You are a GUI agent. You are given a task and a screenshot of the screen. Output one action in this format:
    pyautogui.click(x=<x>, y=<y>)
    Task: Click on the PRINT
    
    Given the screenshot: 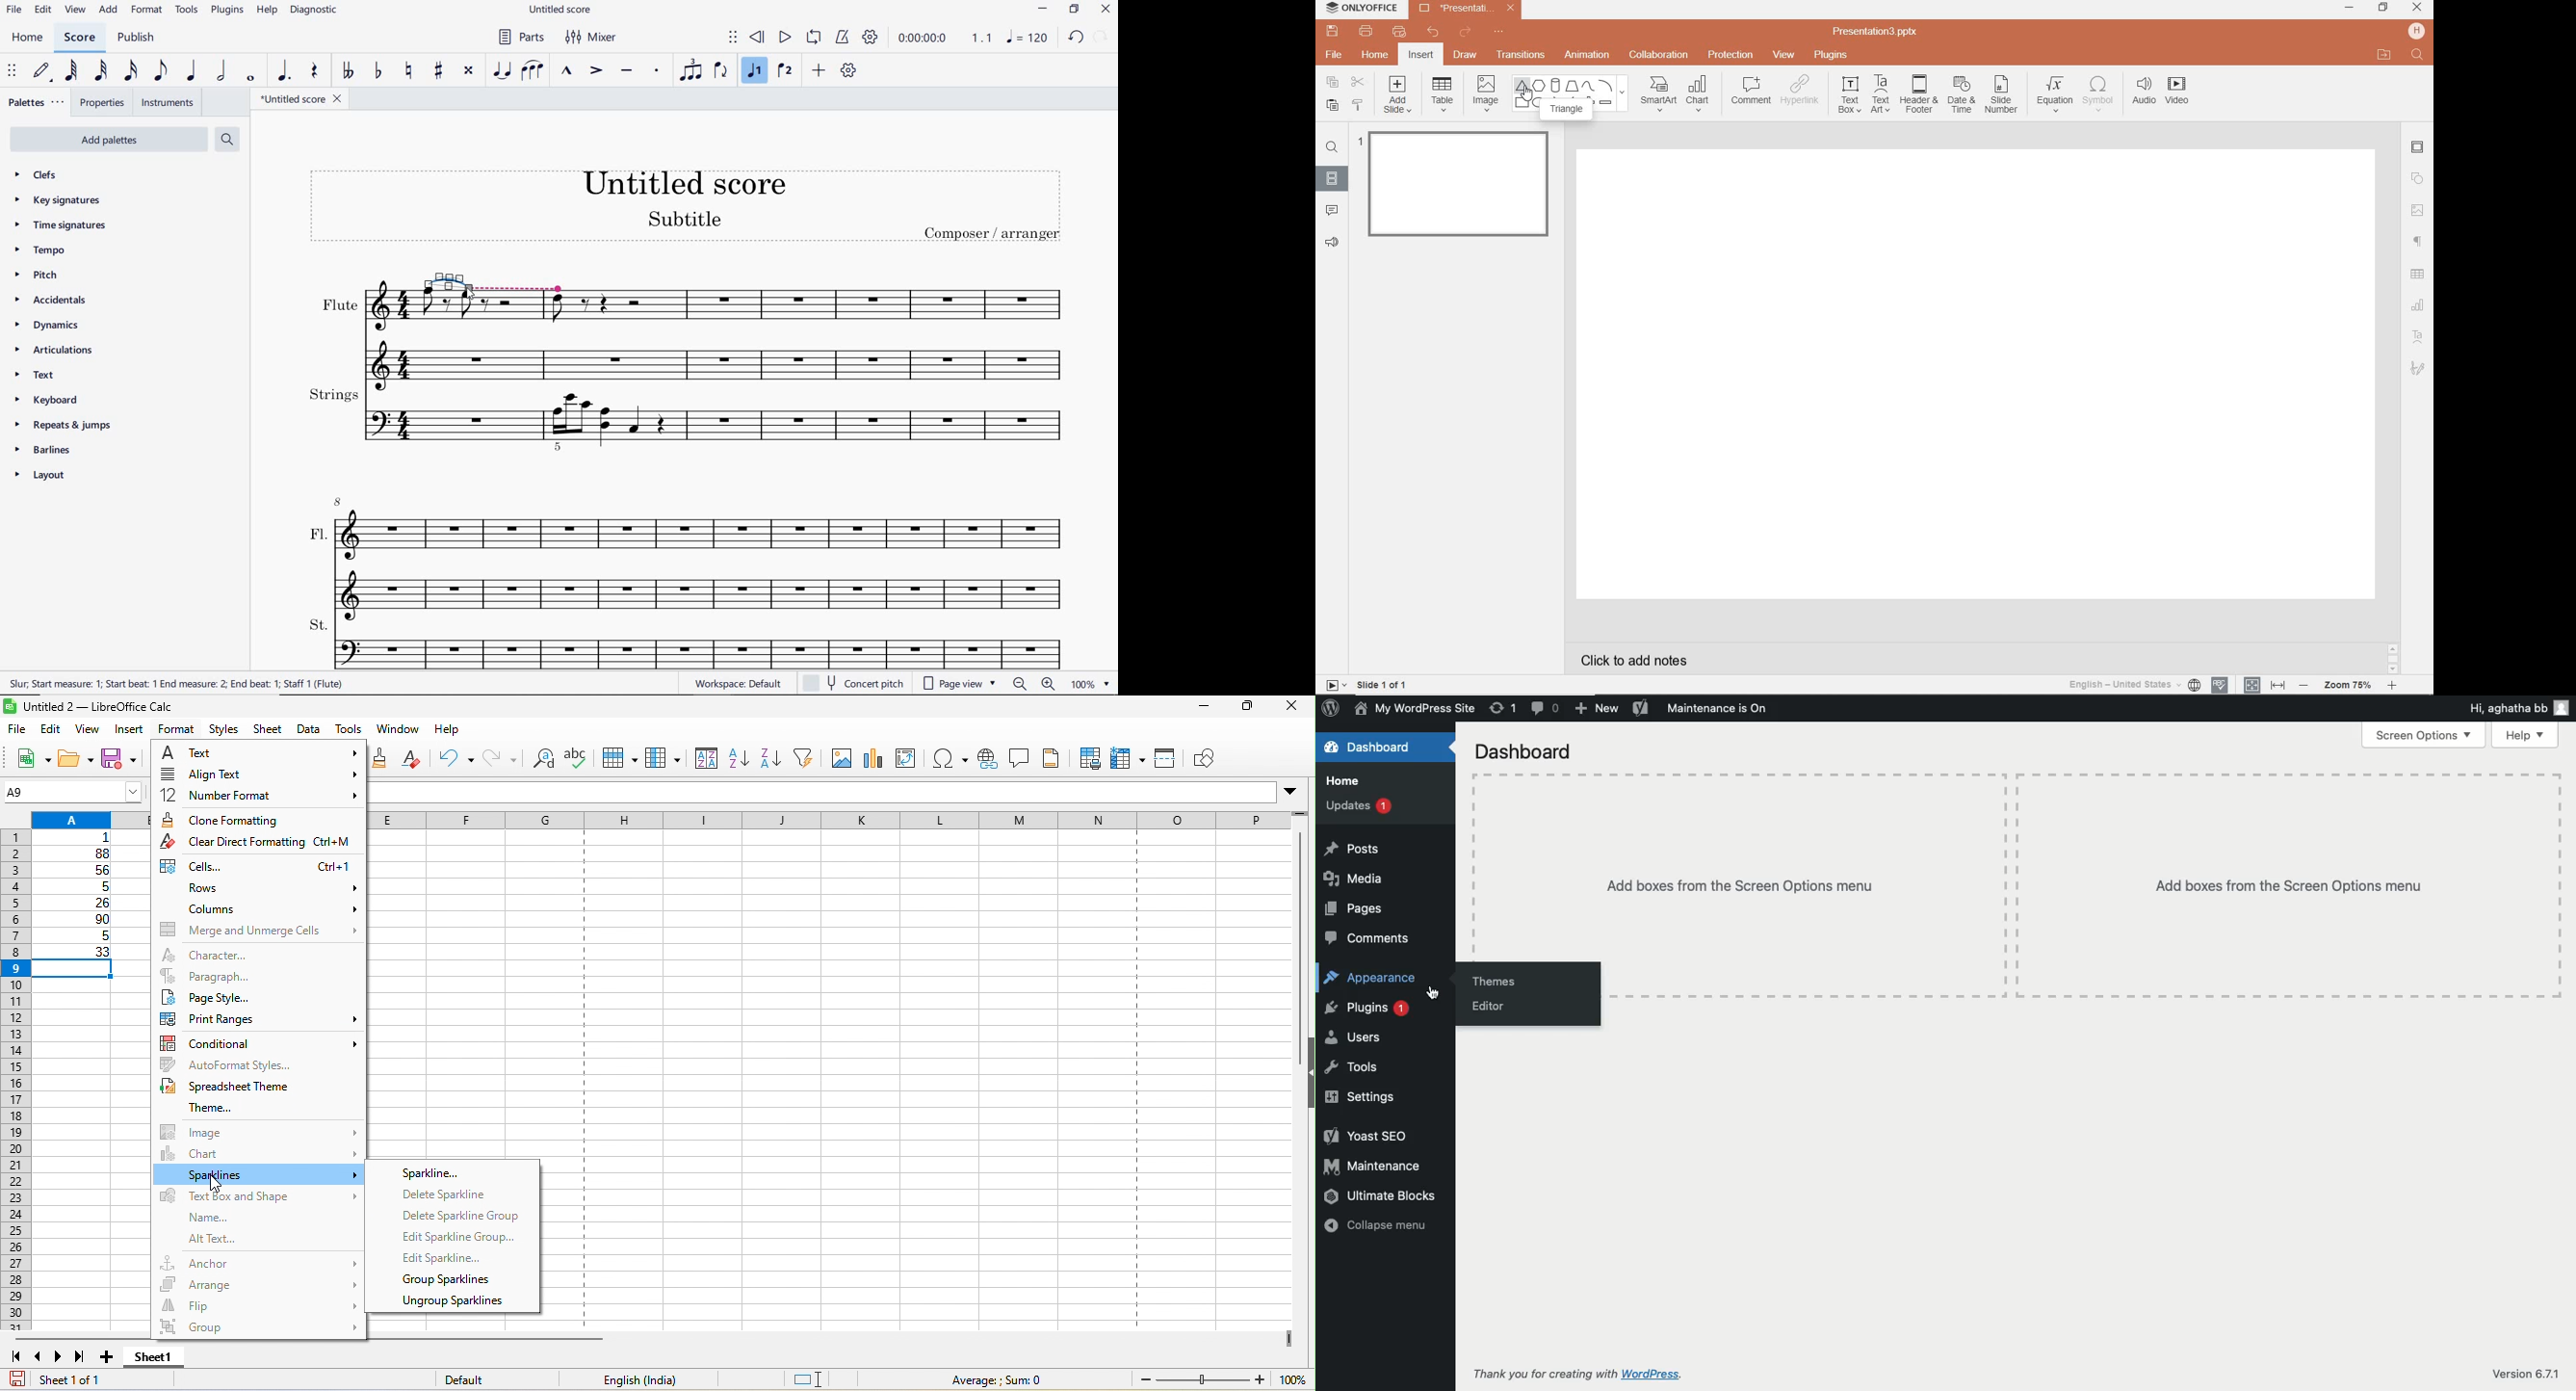 What is the action you would take?
    pyautogui.click(x=1365, y=32)
    